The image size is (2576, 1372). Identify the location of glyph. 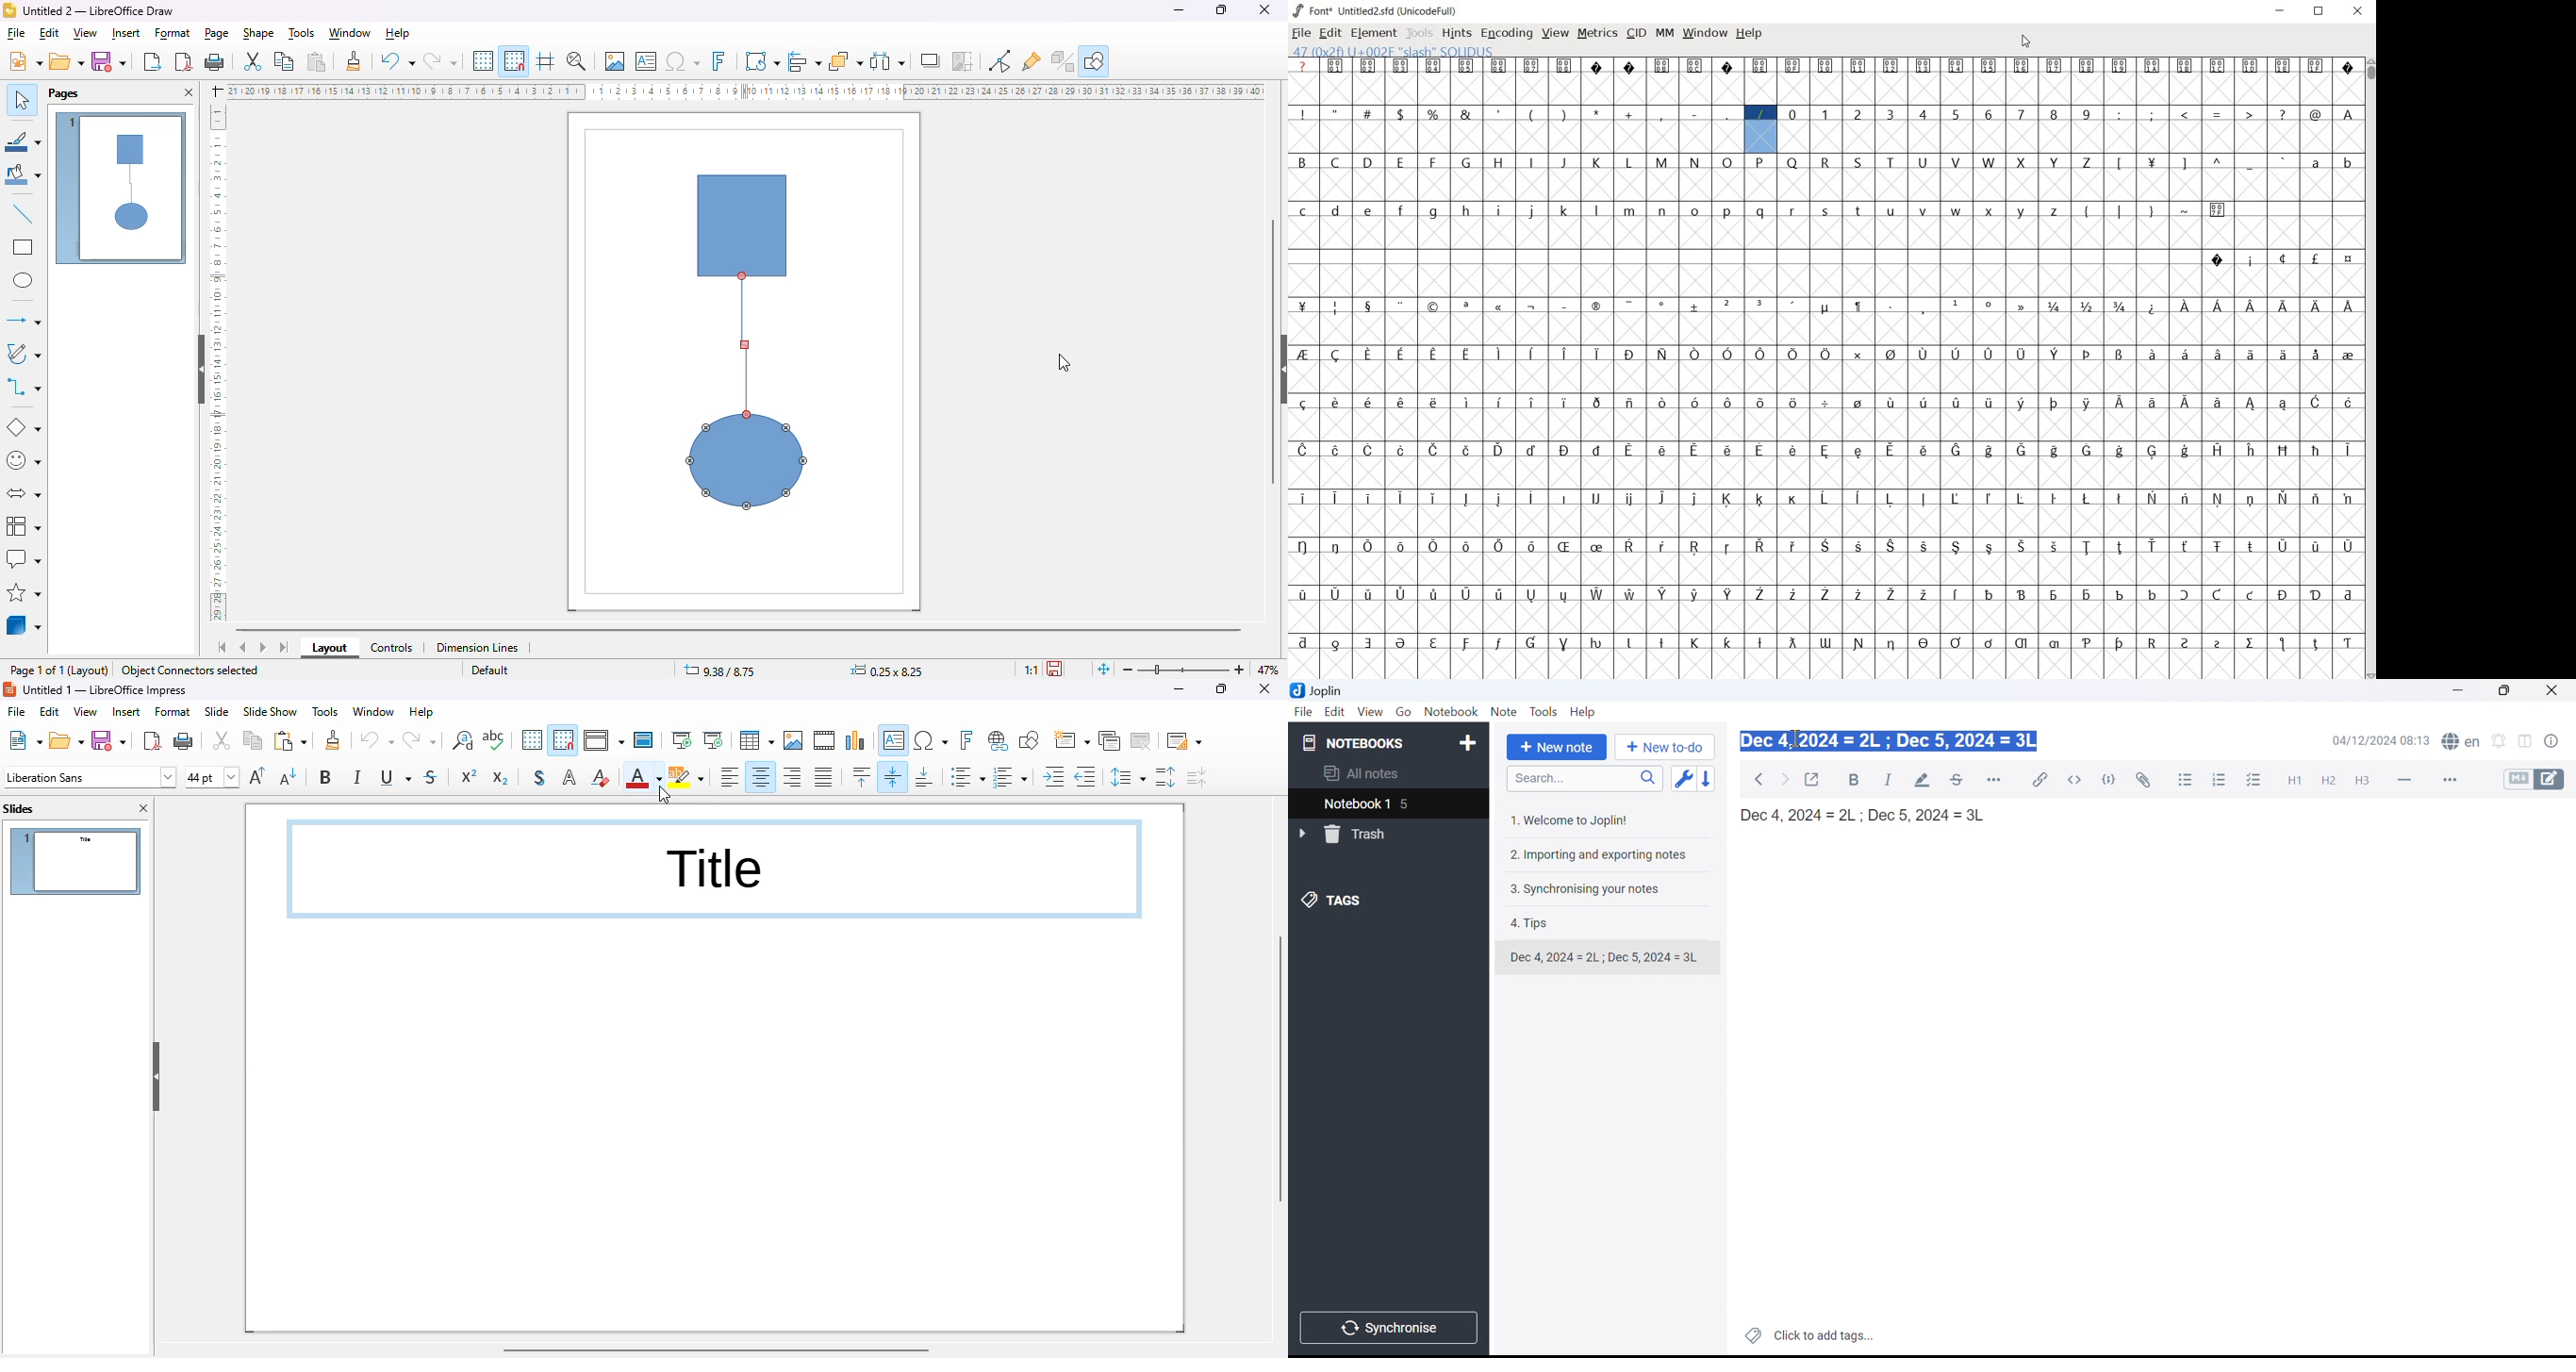
(1628, 163).